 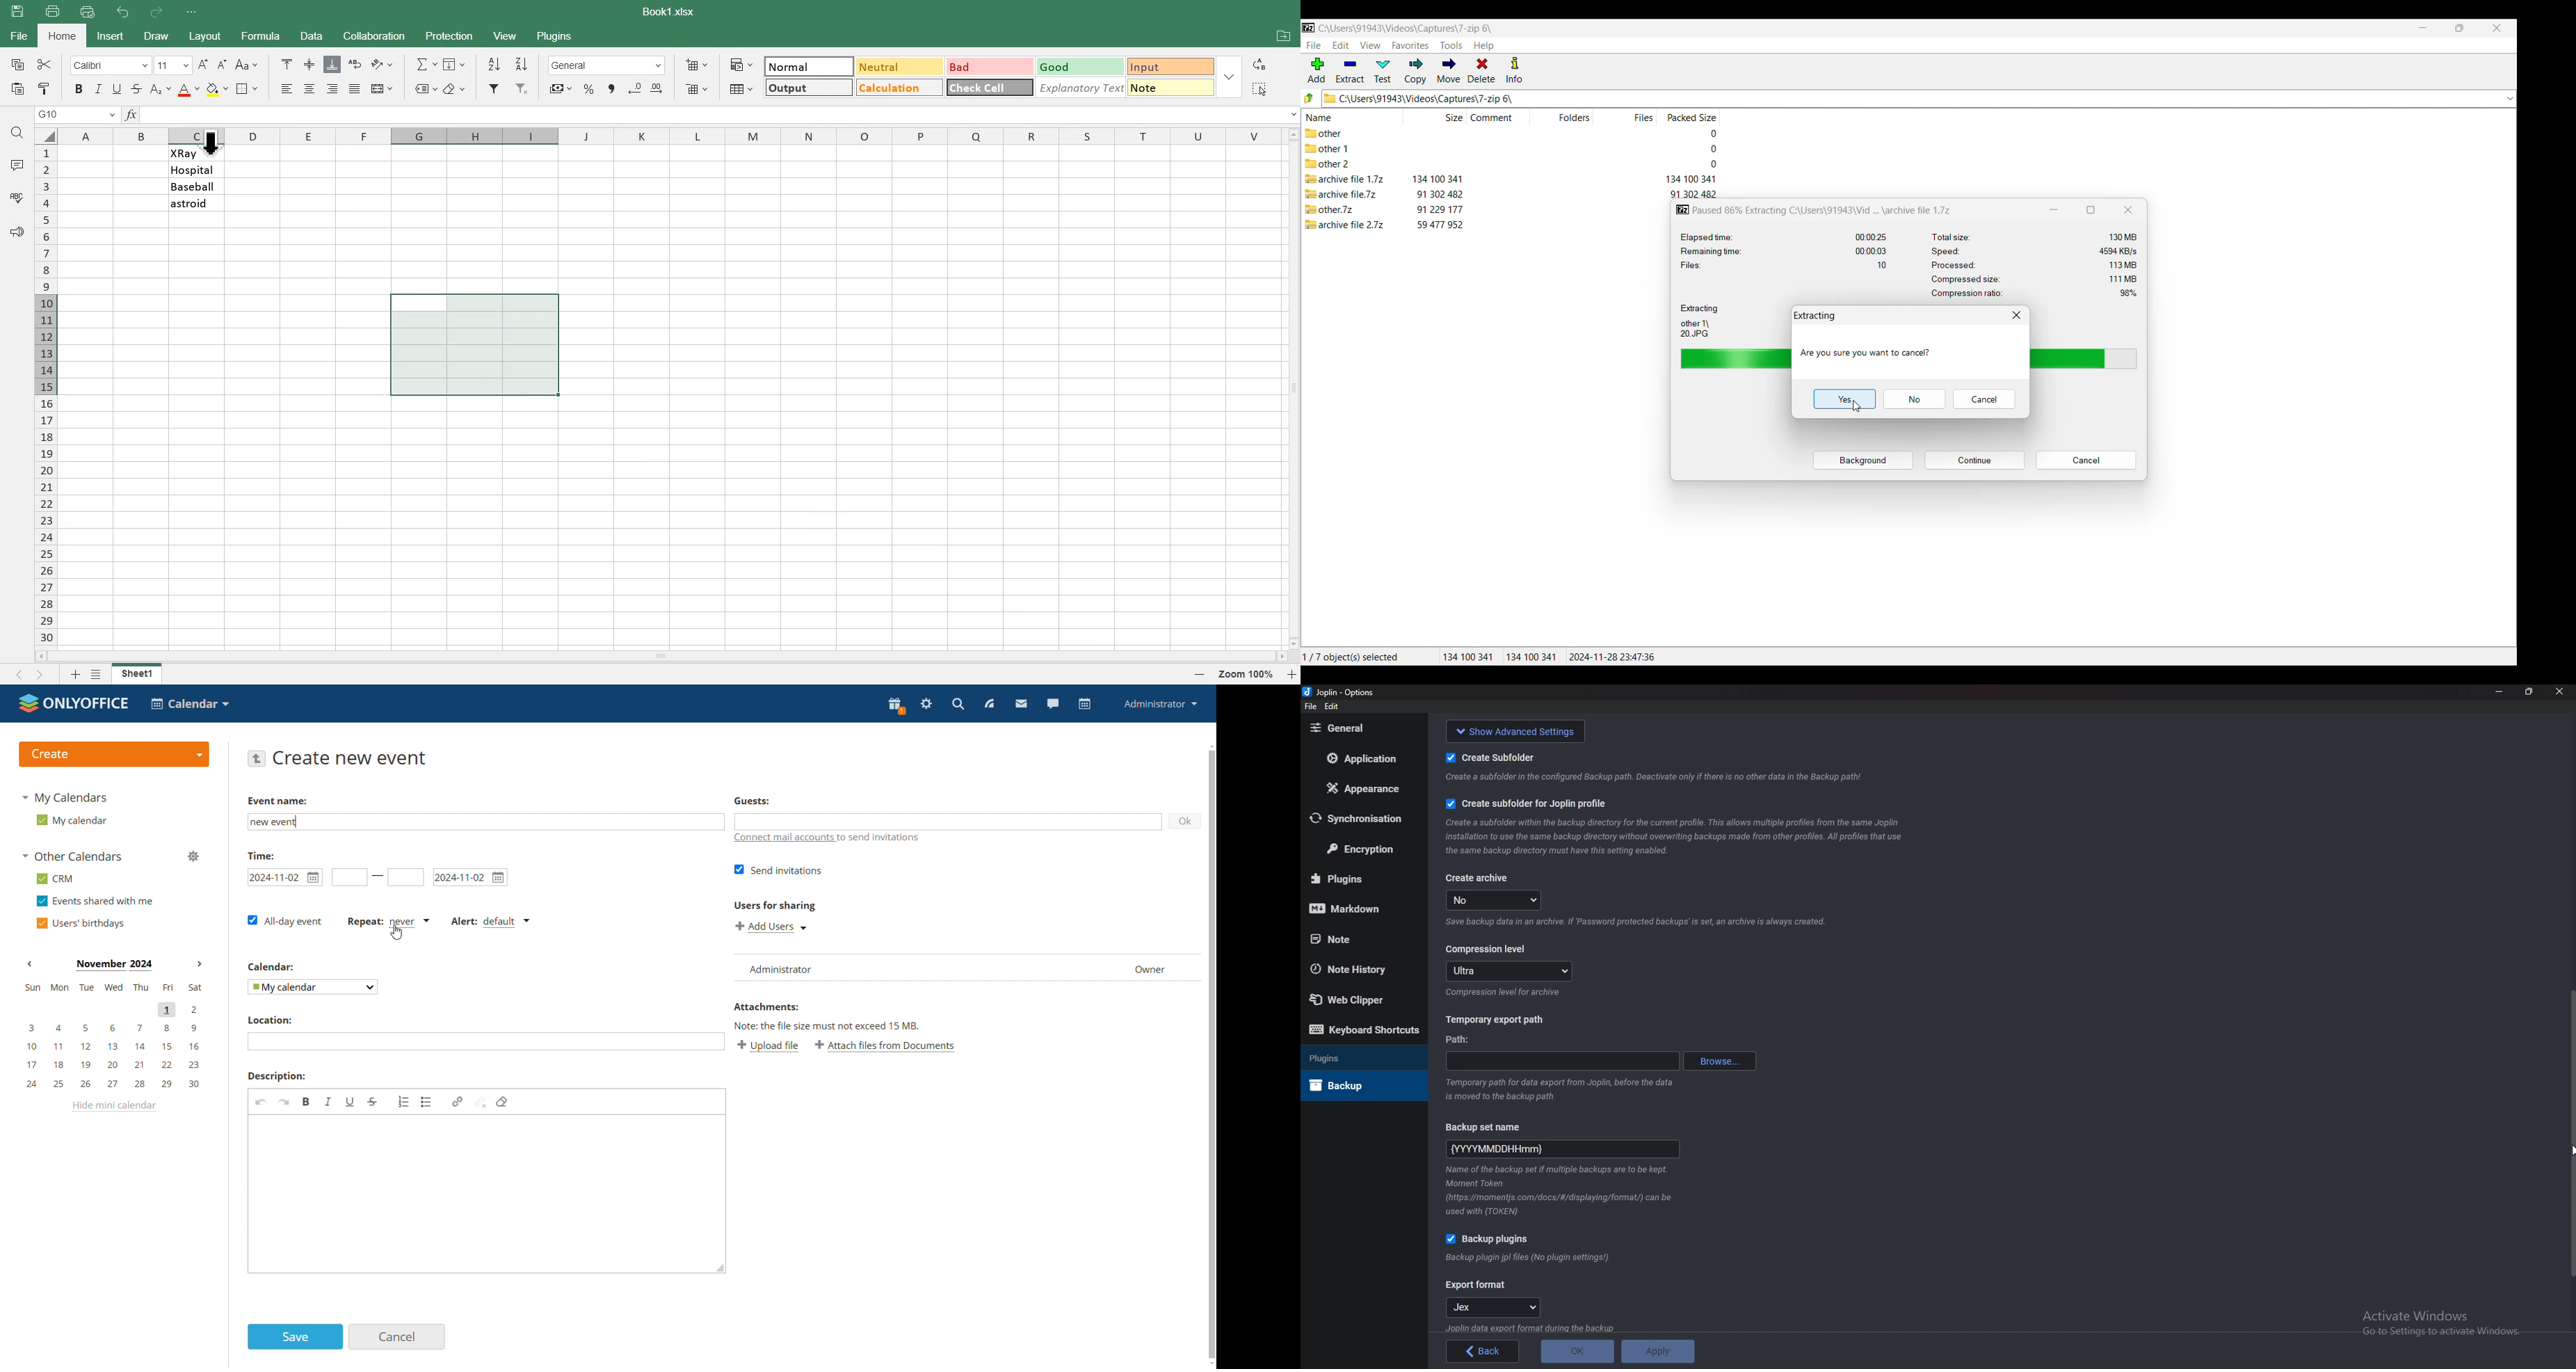 What do you see at coordinates (15, 64) in the screenshot?
I see `Copy` at bounding box center [15, 64].